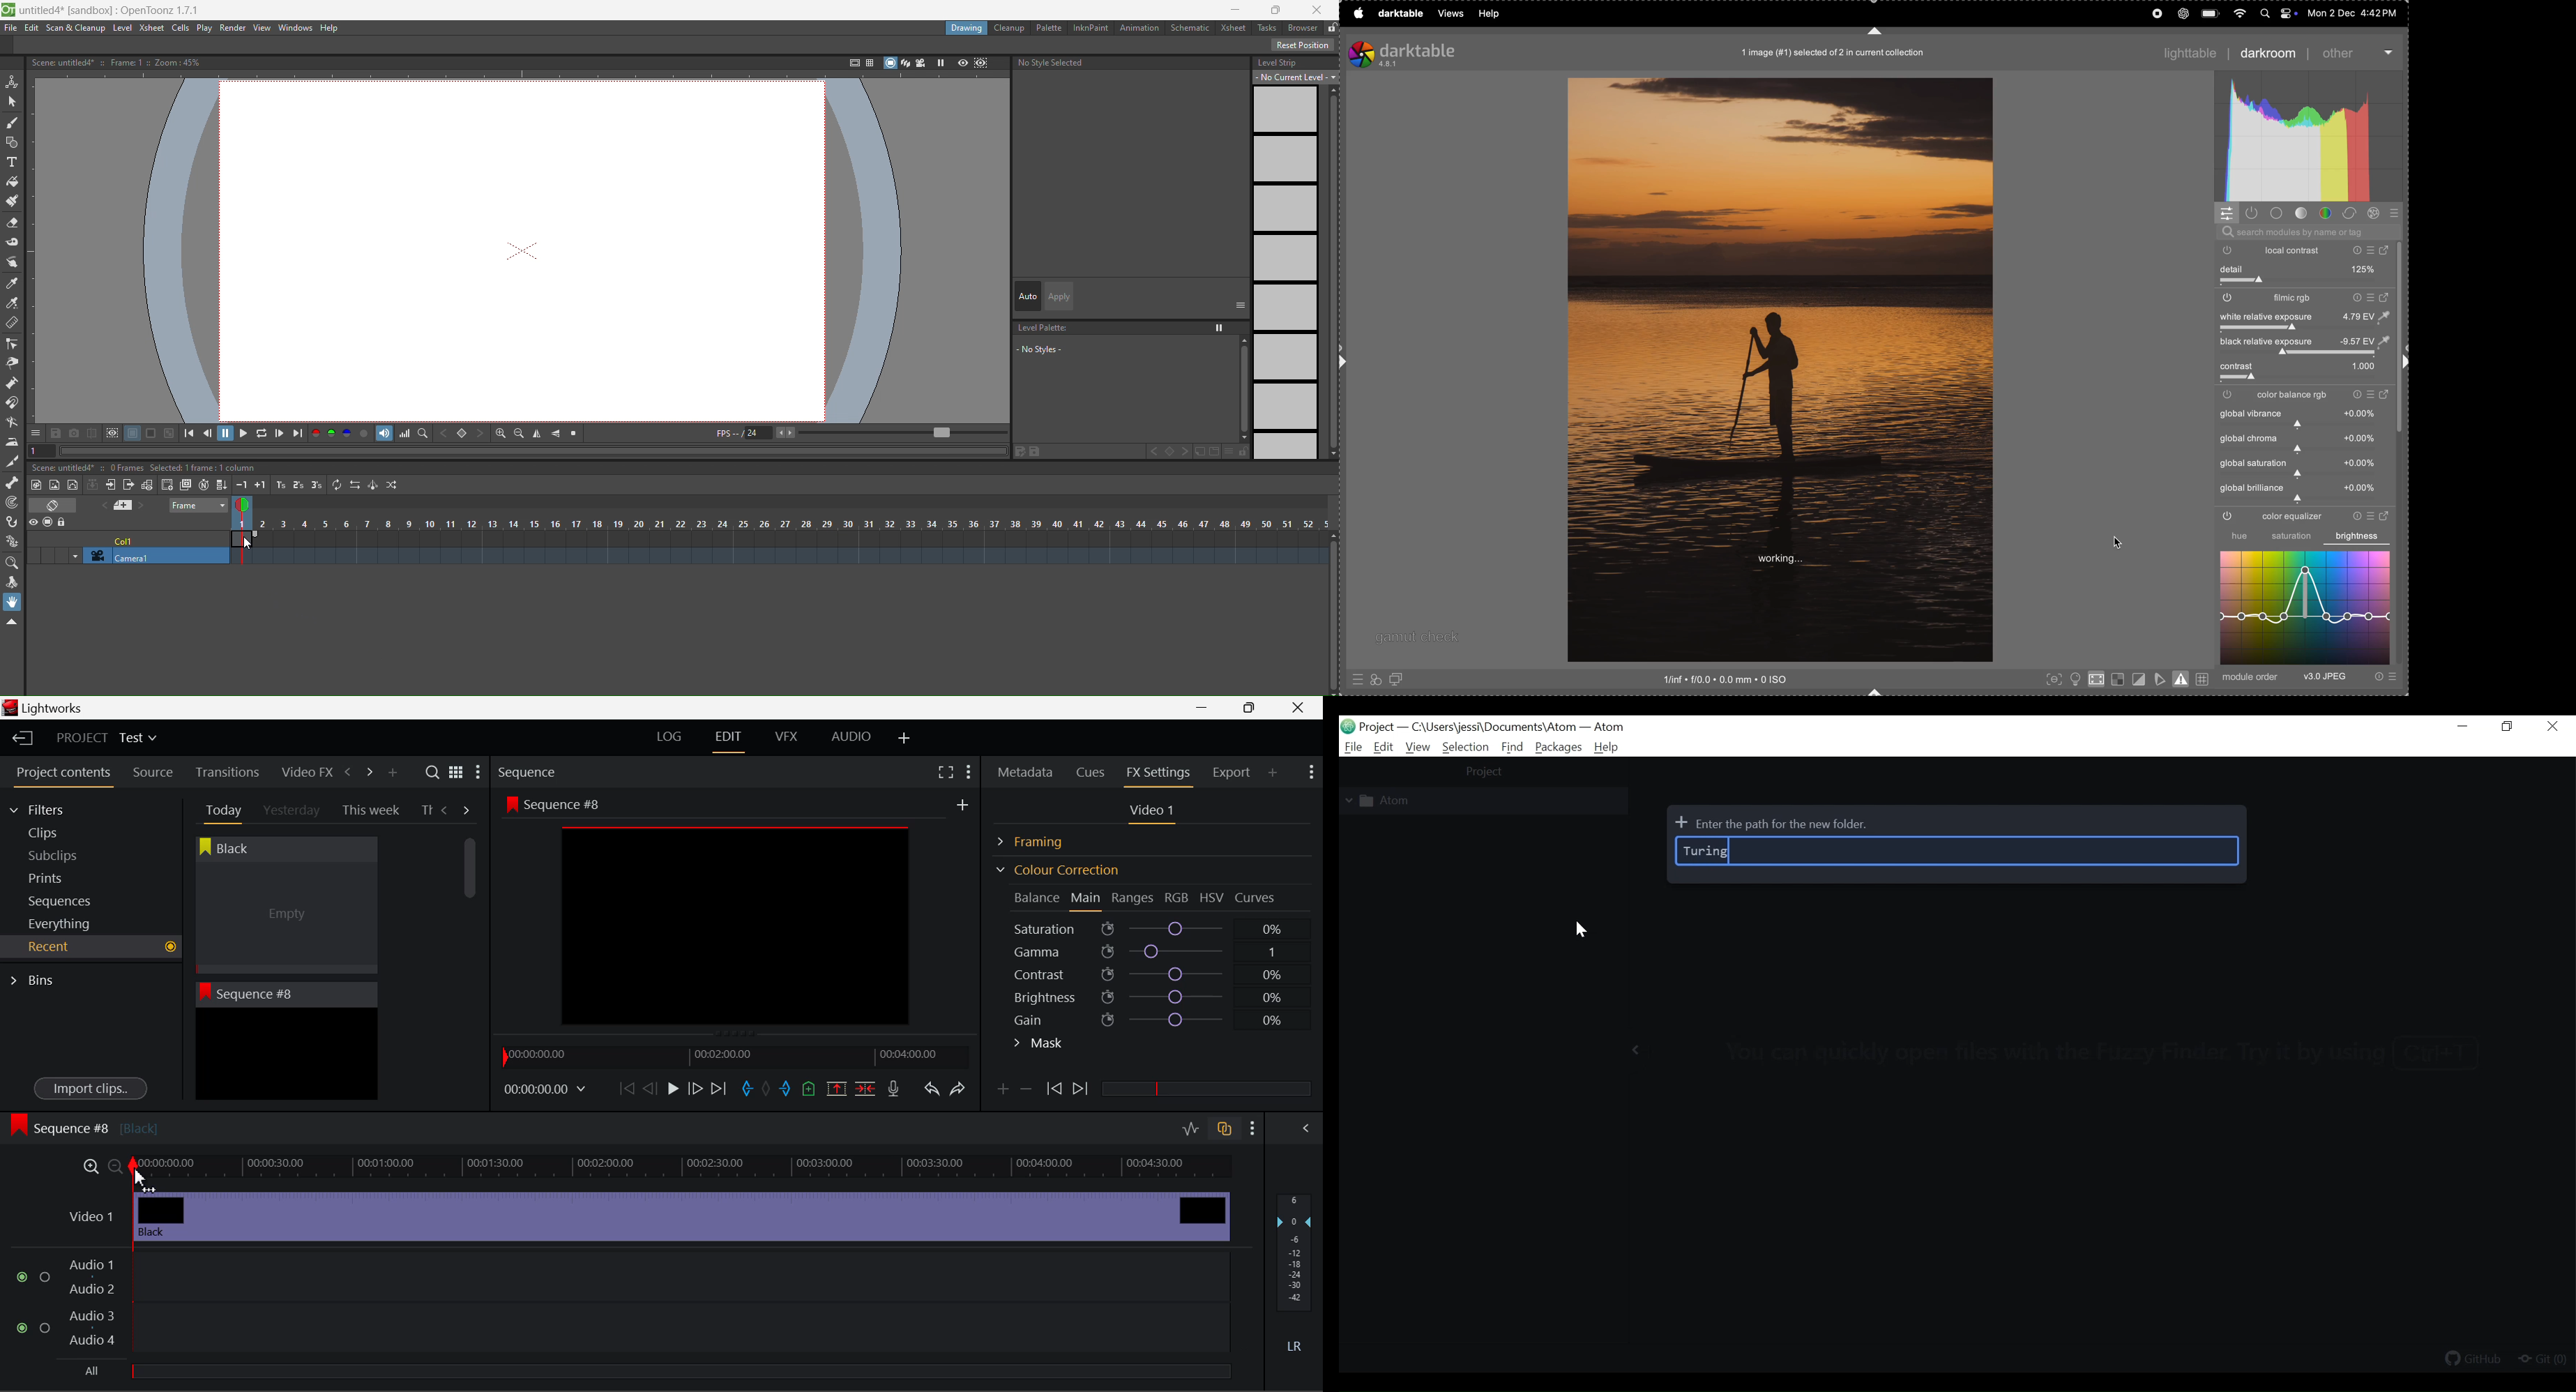 Image resolution: width=2576 pixels, height=1400 pixels. Describe the element at coordinates (1041, 839) in the screenshot. I see `Framing Section` at that location.